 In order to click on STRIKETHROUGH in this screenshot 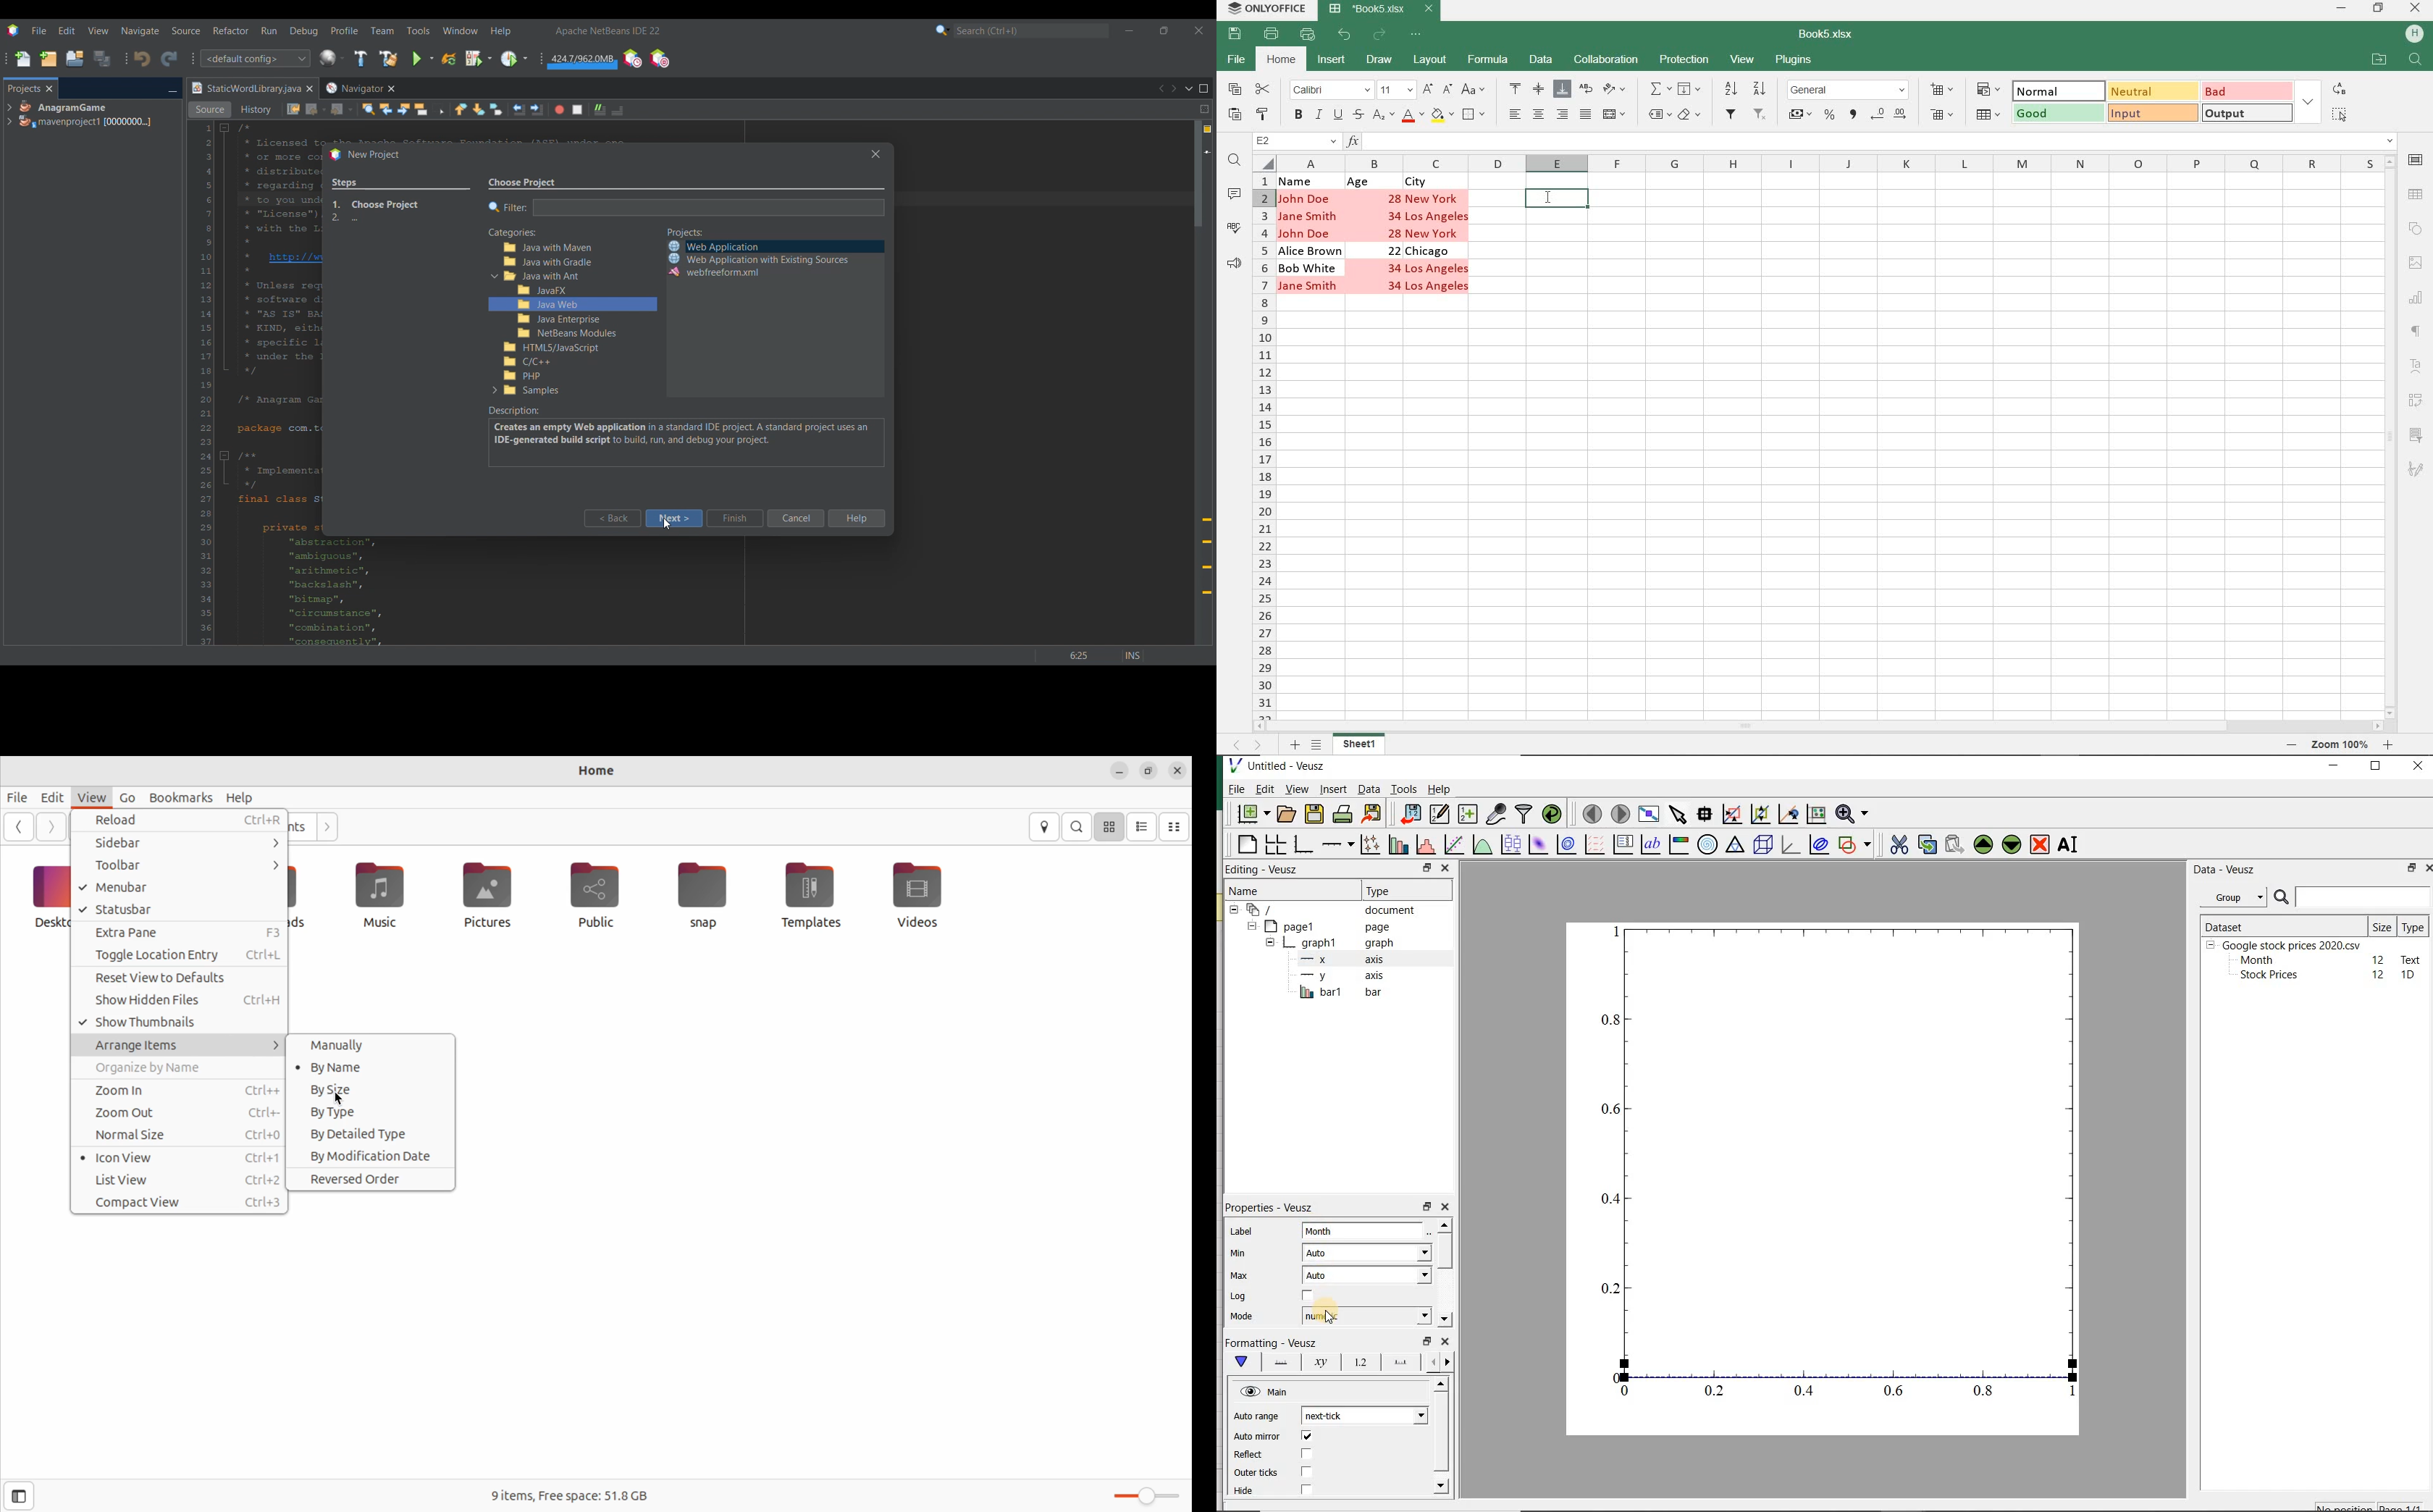, I will do `click(1357, 116)`.